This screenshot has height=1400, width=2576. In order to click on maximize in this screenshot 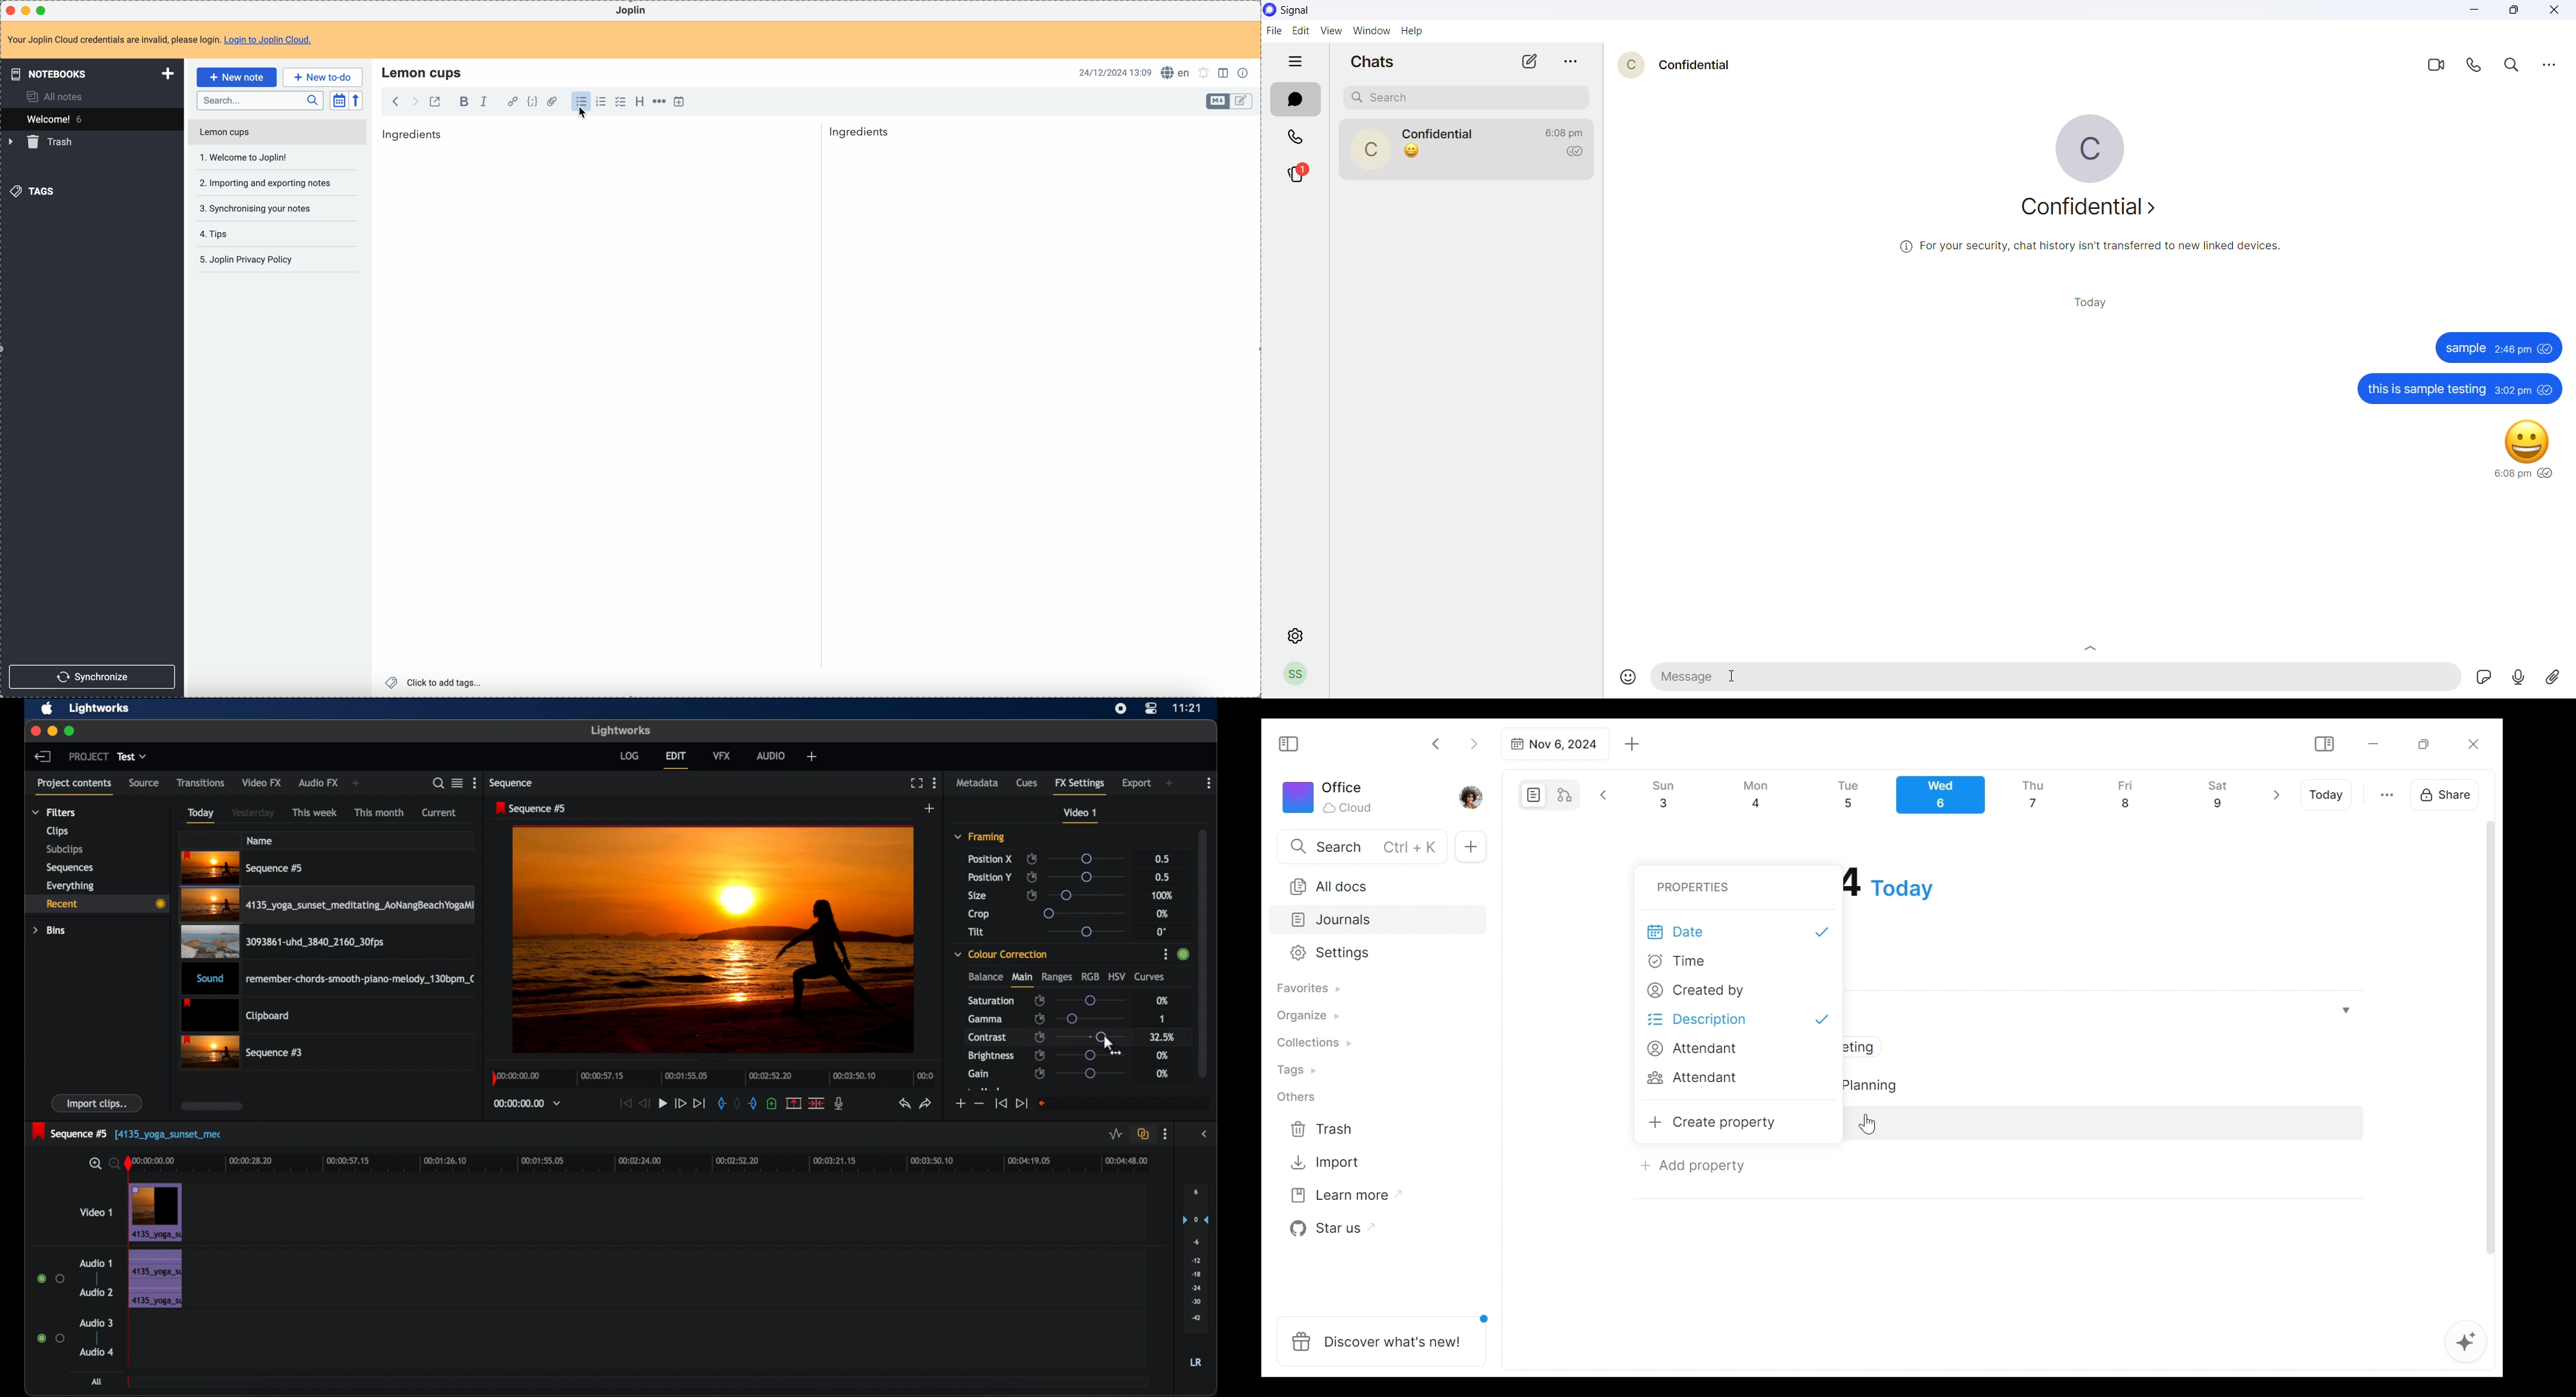, I will do `click(44, 10)`.